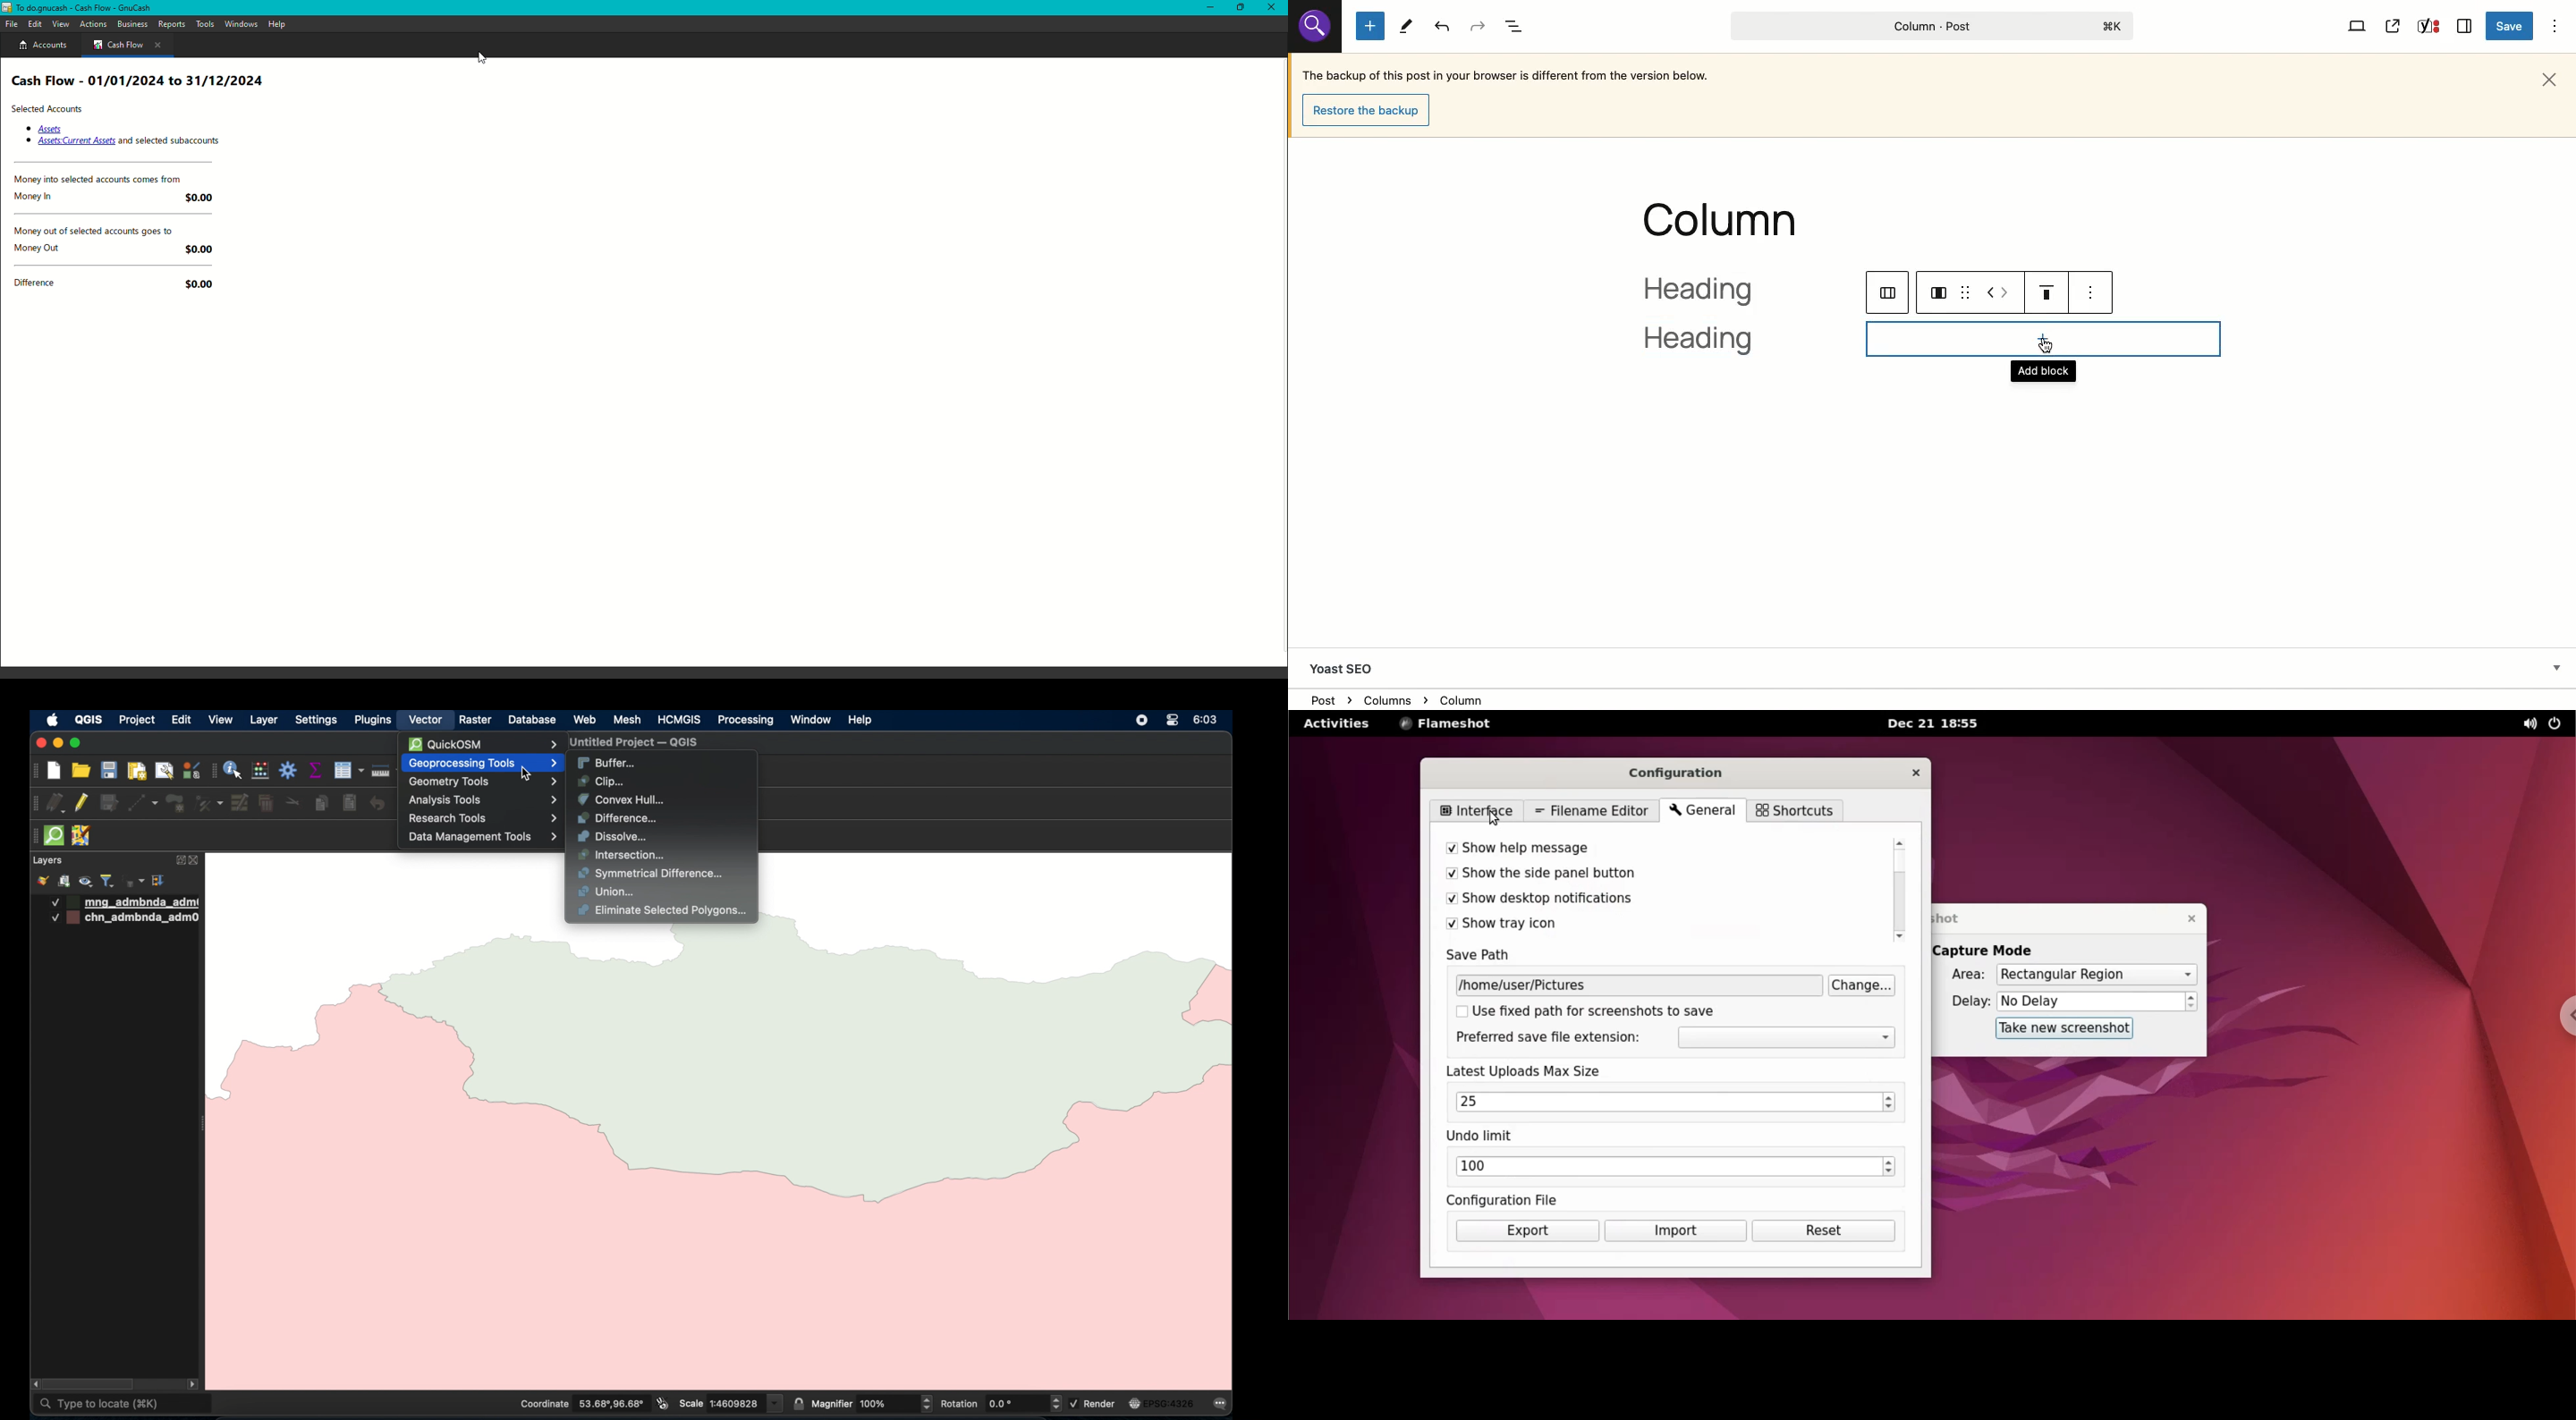  What do you see at coordinates (2553, 78) in the screenshot?
I see `Close` at bounding box center [2553, 78].